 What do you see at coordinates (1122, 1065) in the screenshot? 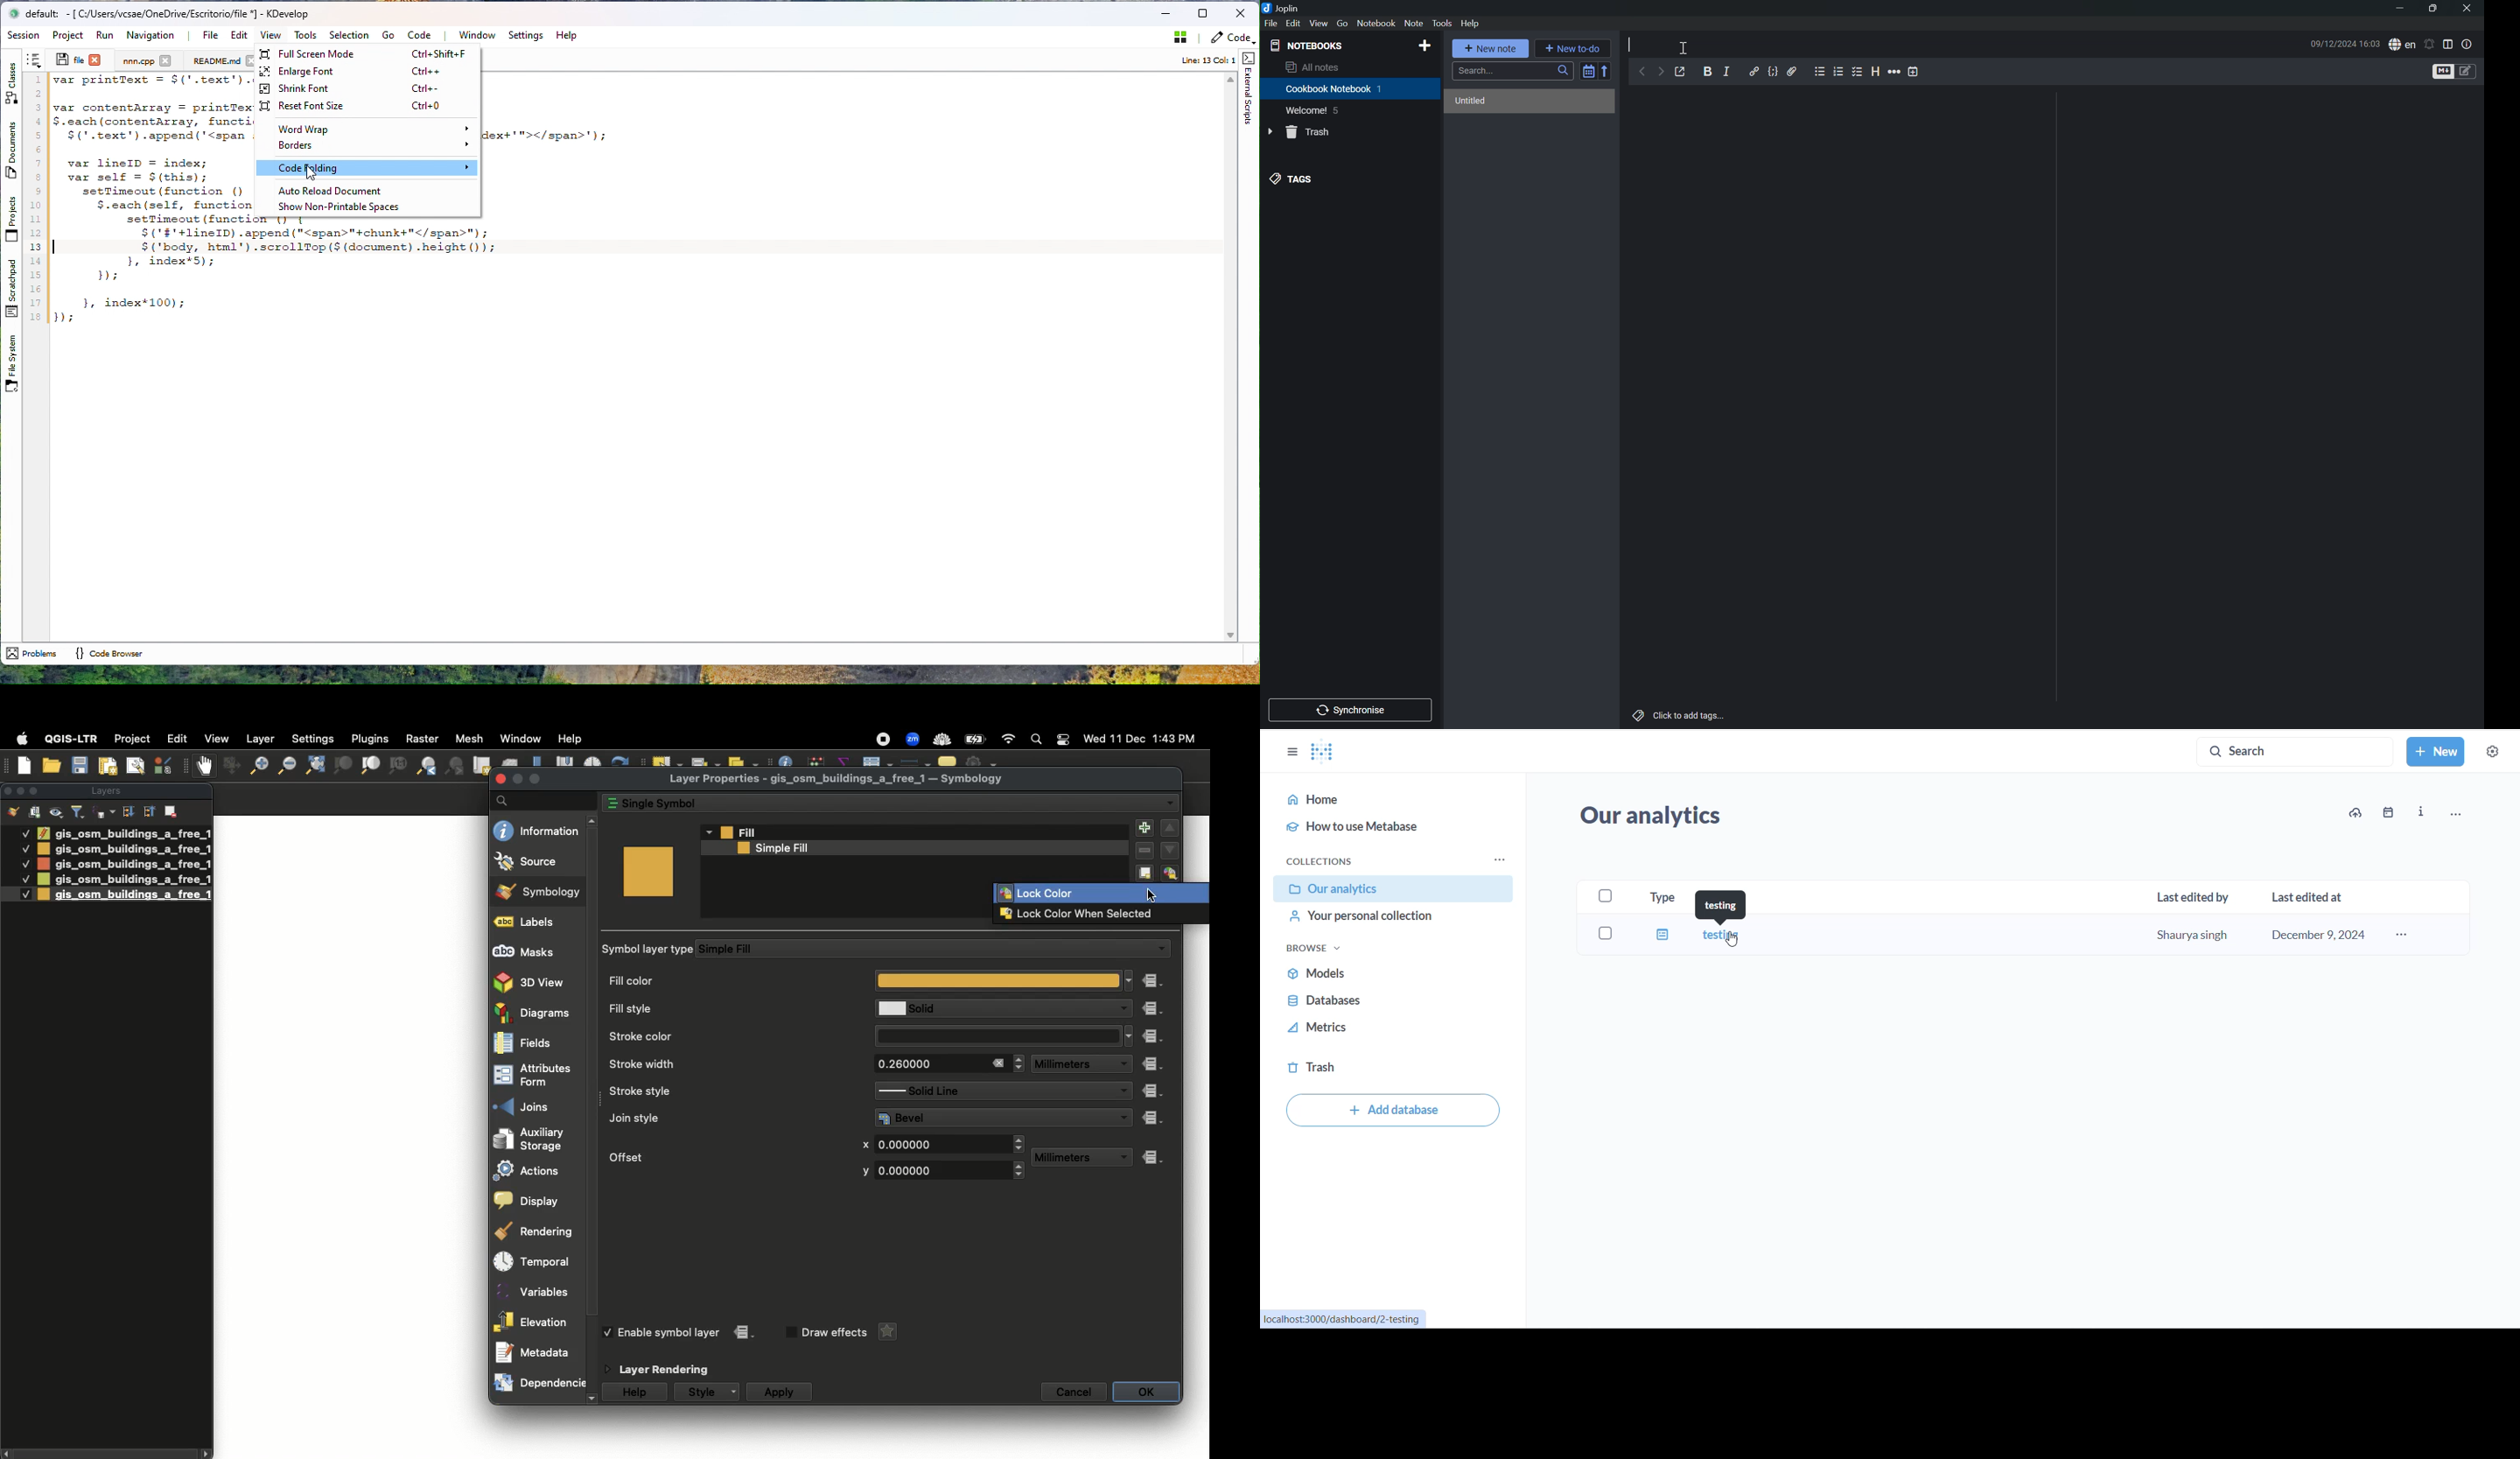
I see `Drop down` at bounding box center [1122, 1065].